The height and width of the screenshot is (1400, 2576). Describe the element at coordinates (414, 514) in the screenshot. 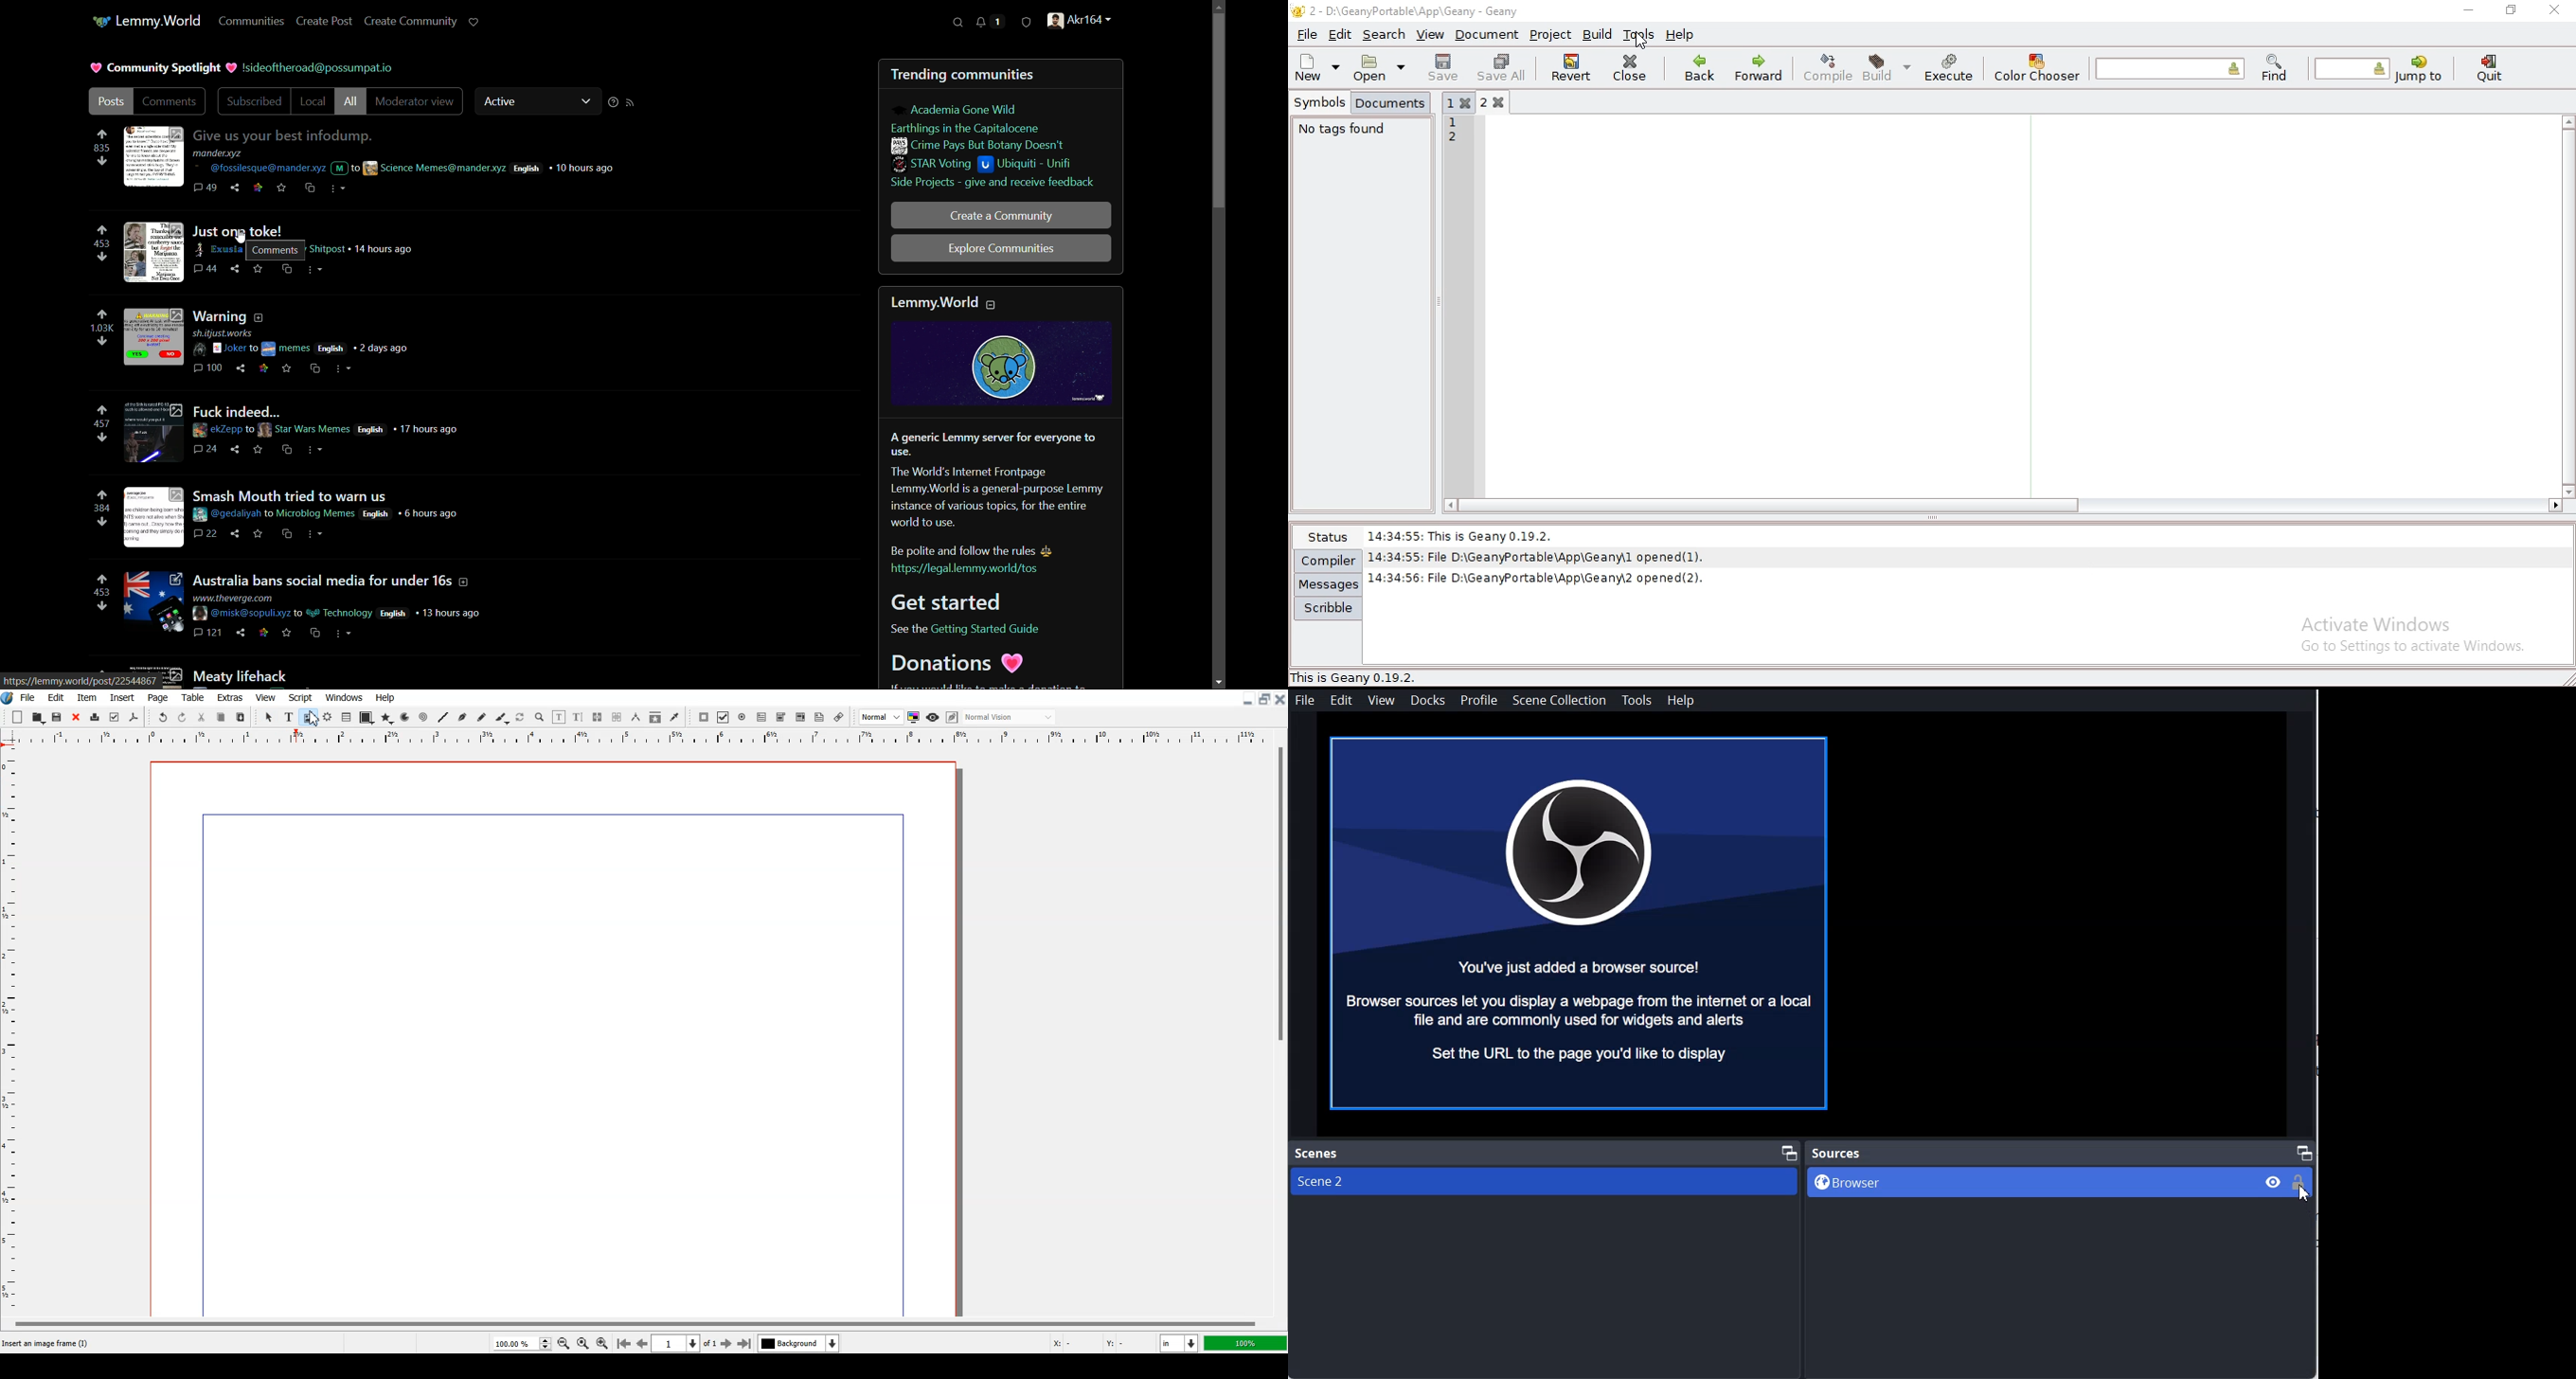

I see `English 6 hours ago` at that location.